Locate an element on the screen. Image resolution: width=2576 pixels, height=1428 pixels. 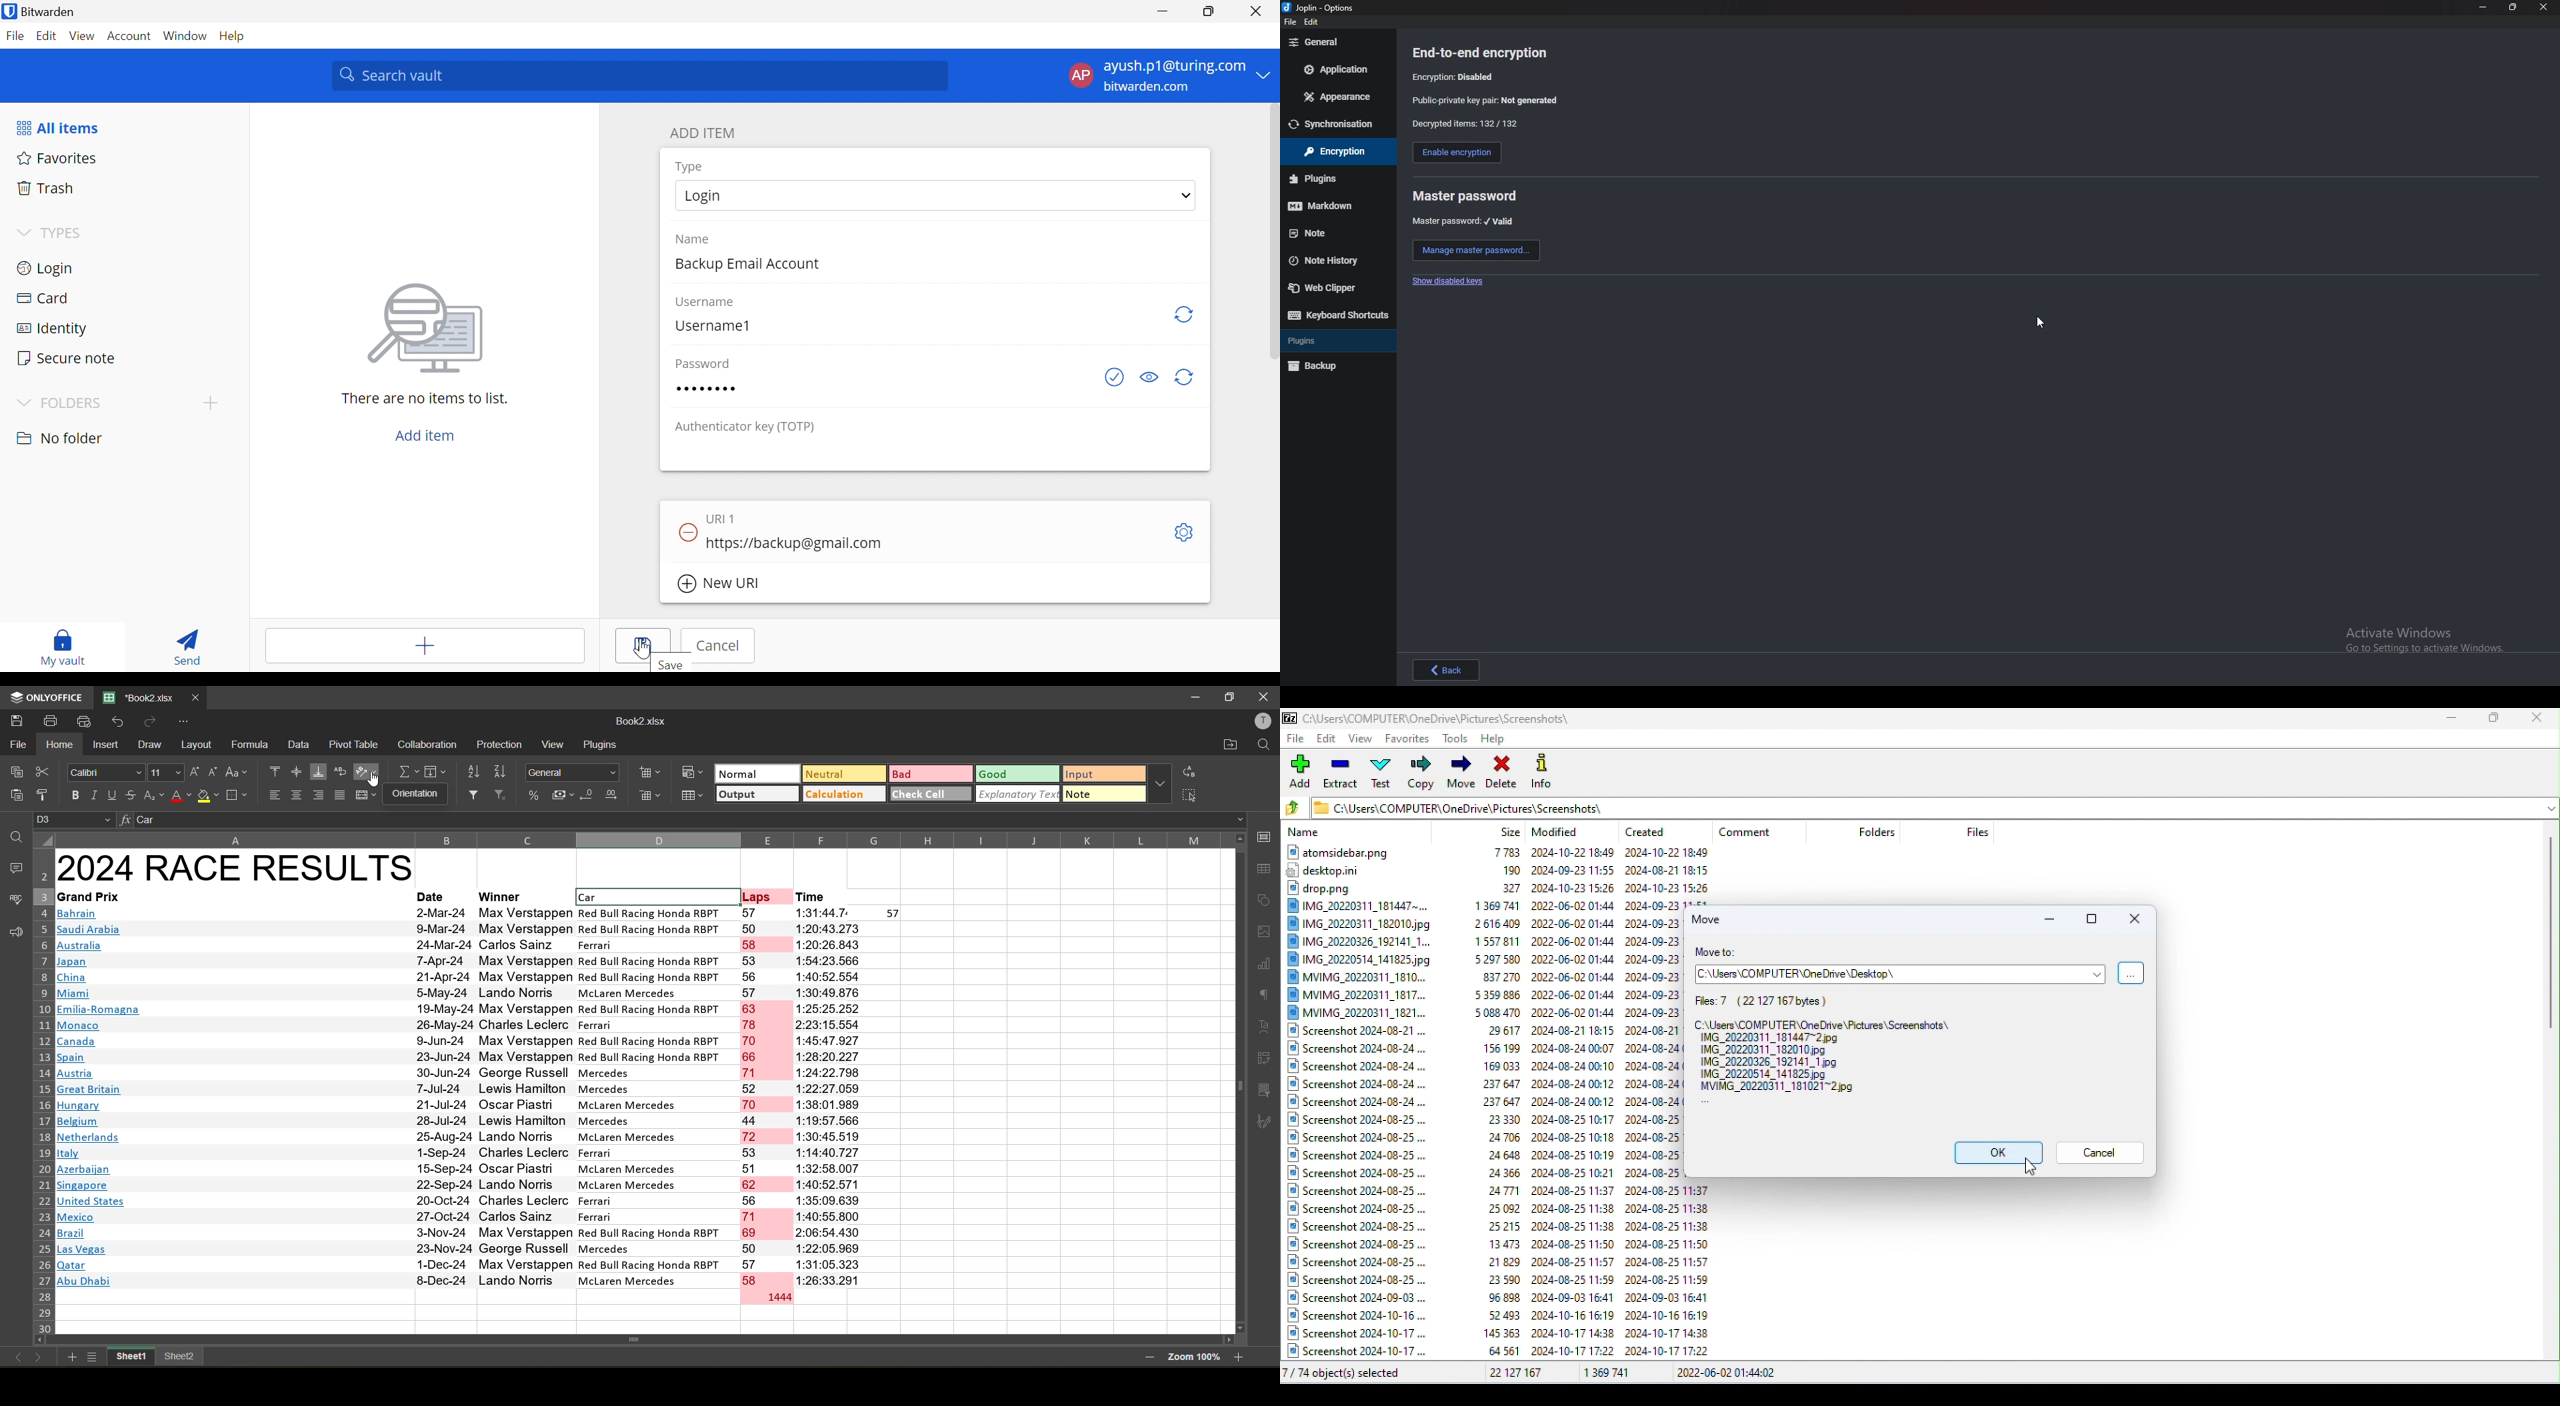
Drop down is located at coordinates (2096, 974).